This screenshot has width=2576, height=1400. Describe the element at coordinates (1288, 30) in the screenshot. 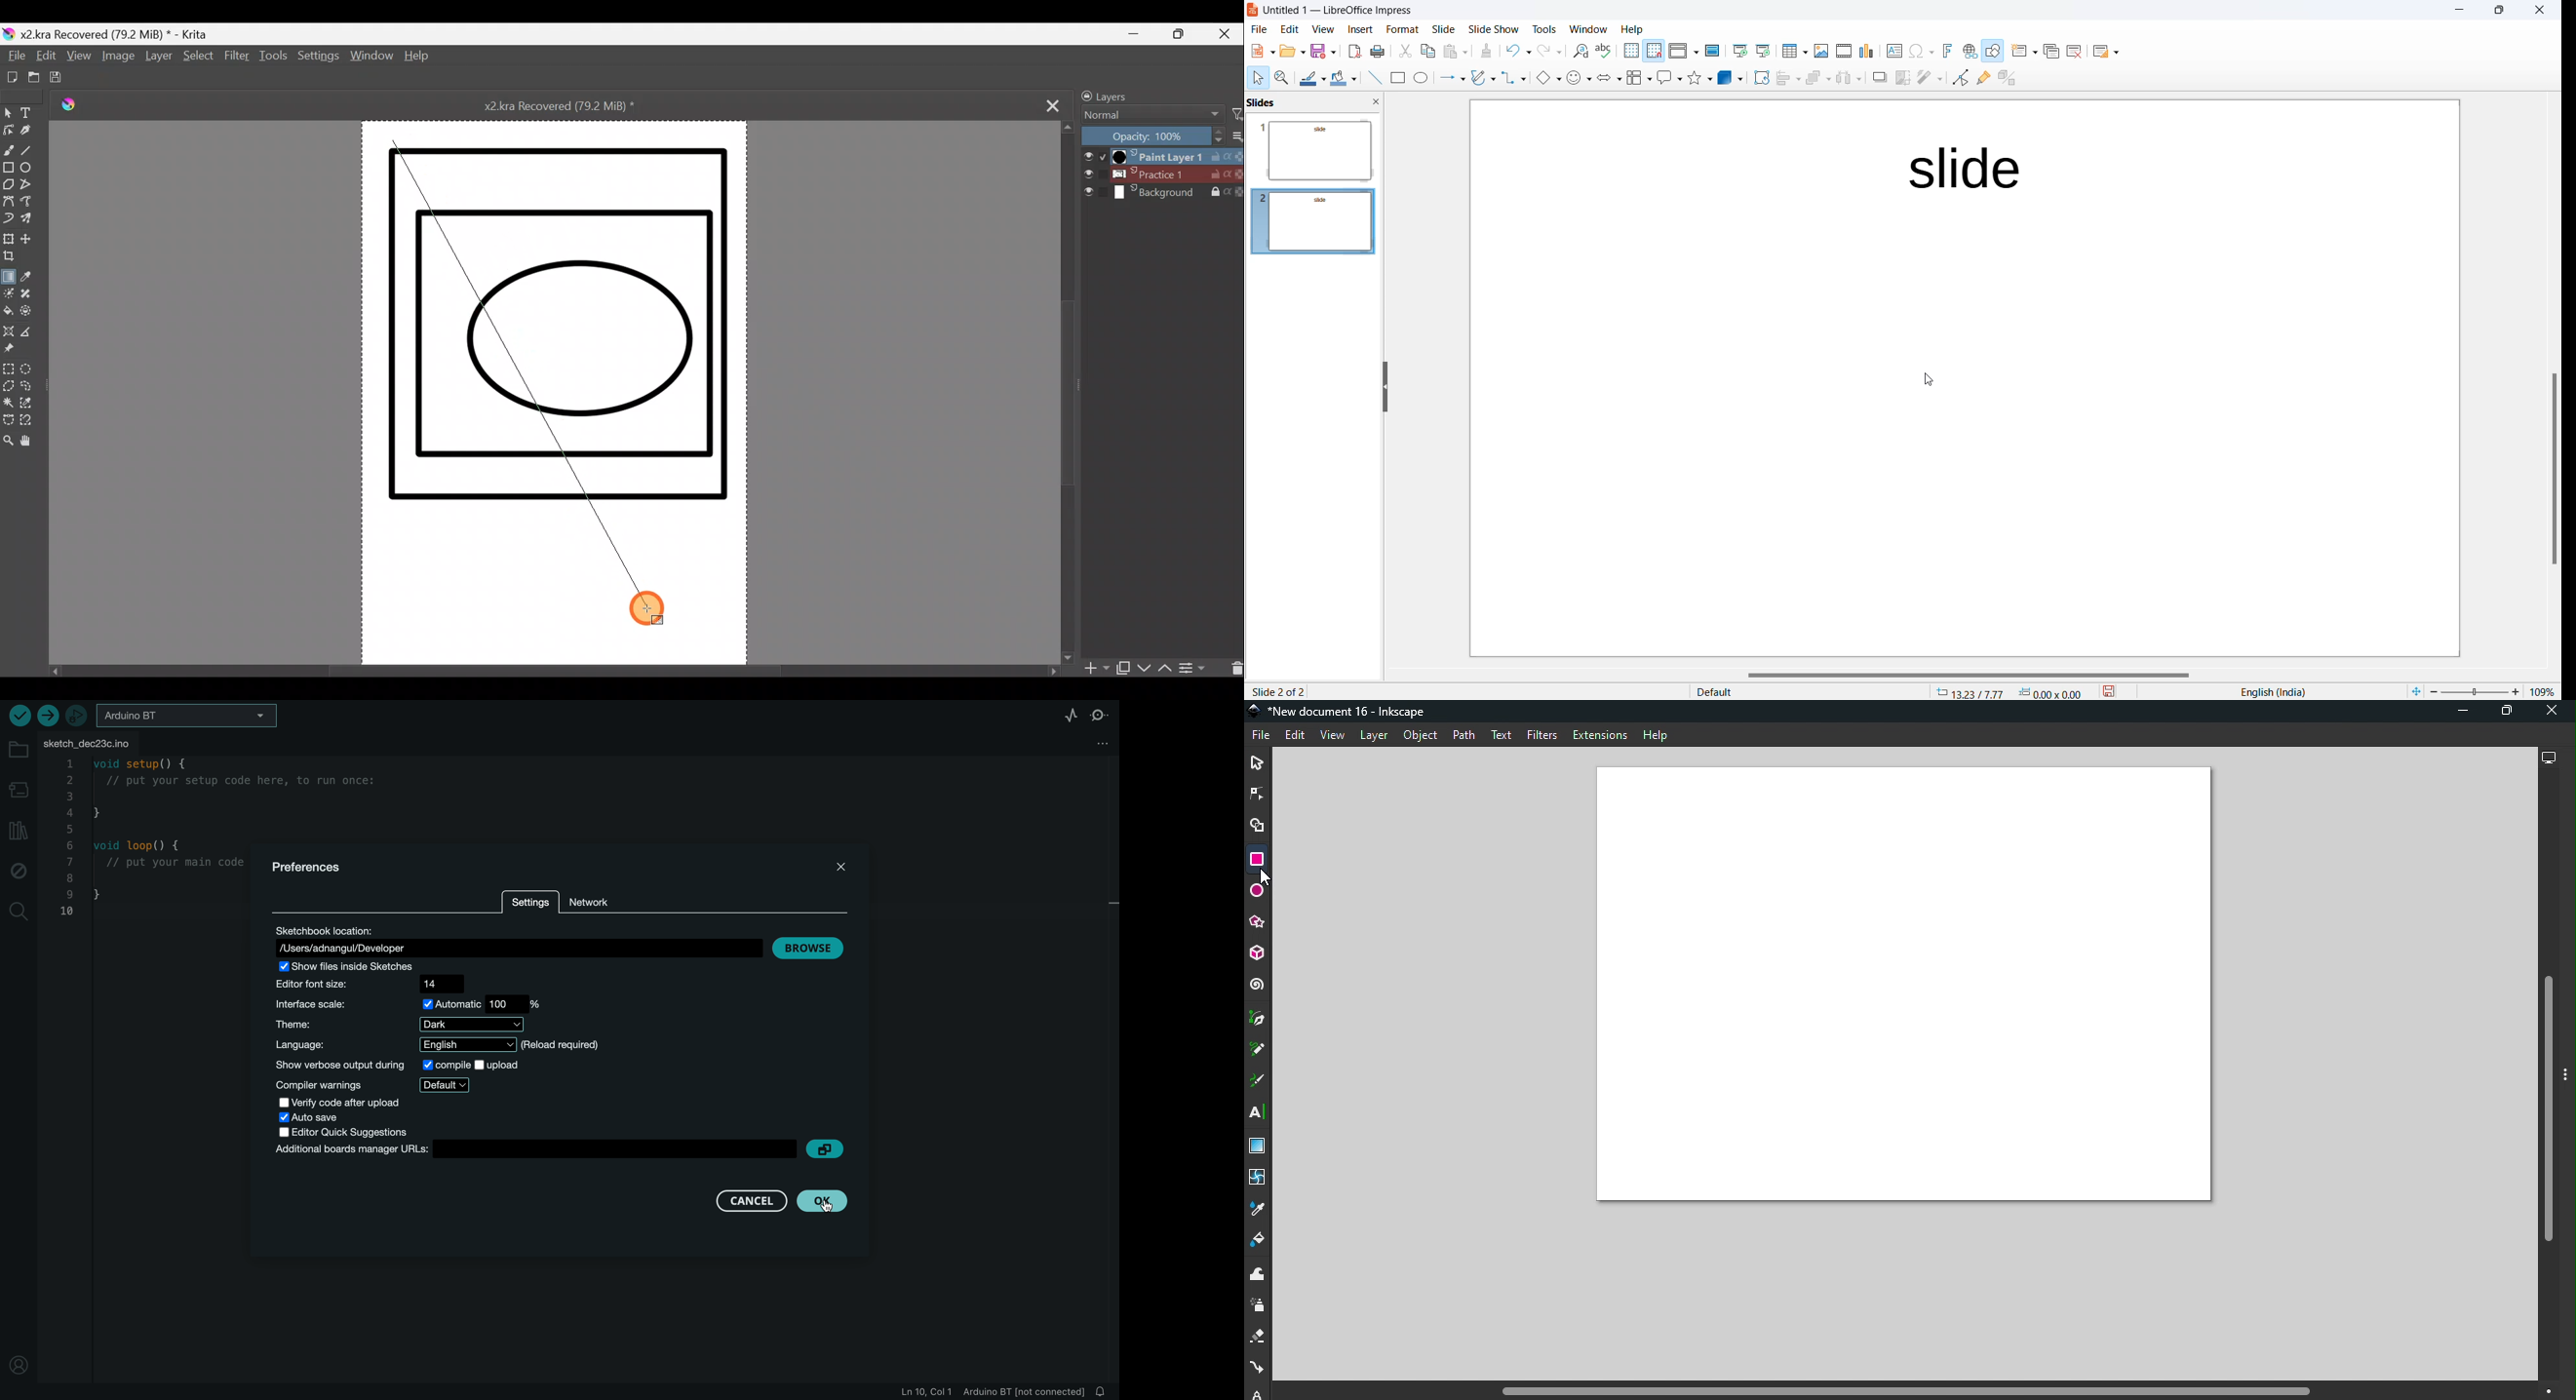

I see `edit` at that location.